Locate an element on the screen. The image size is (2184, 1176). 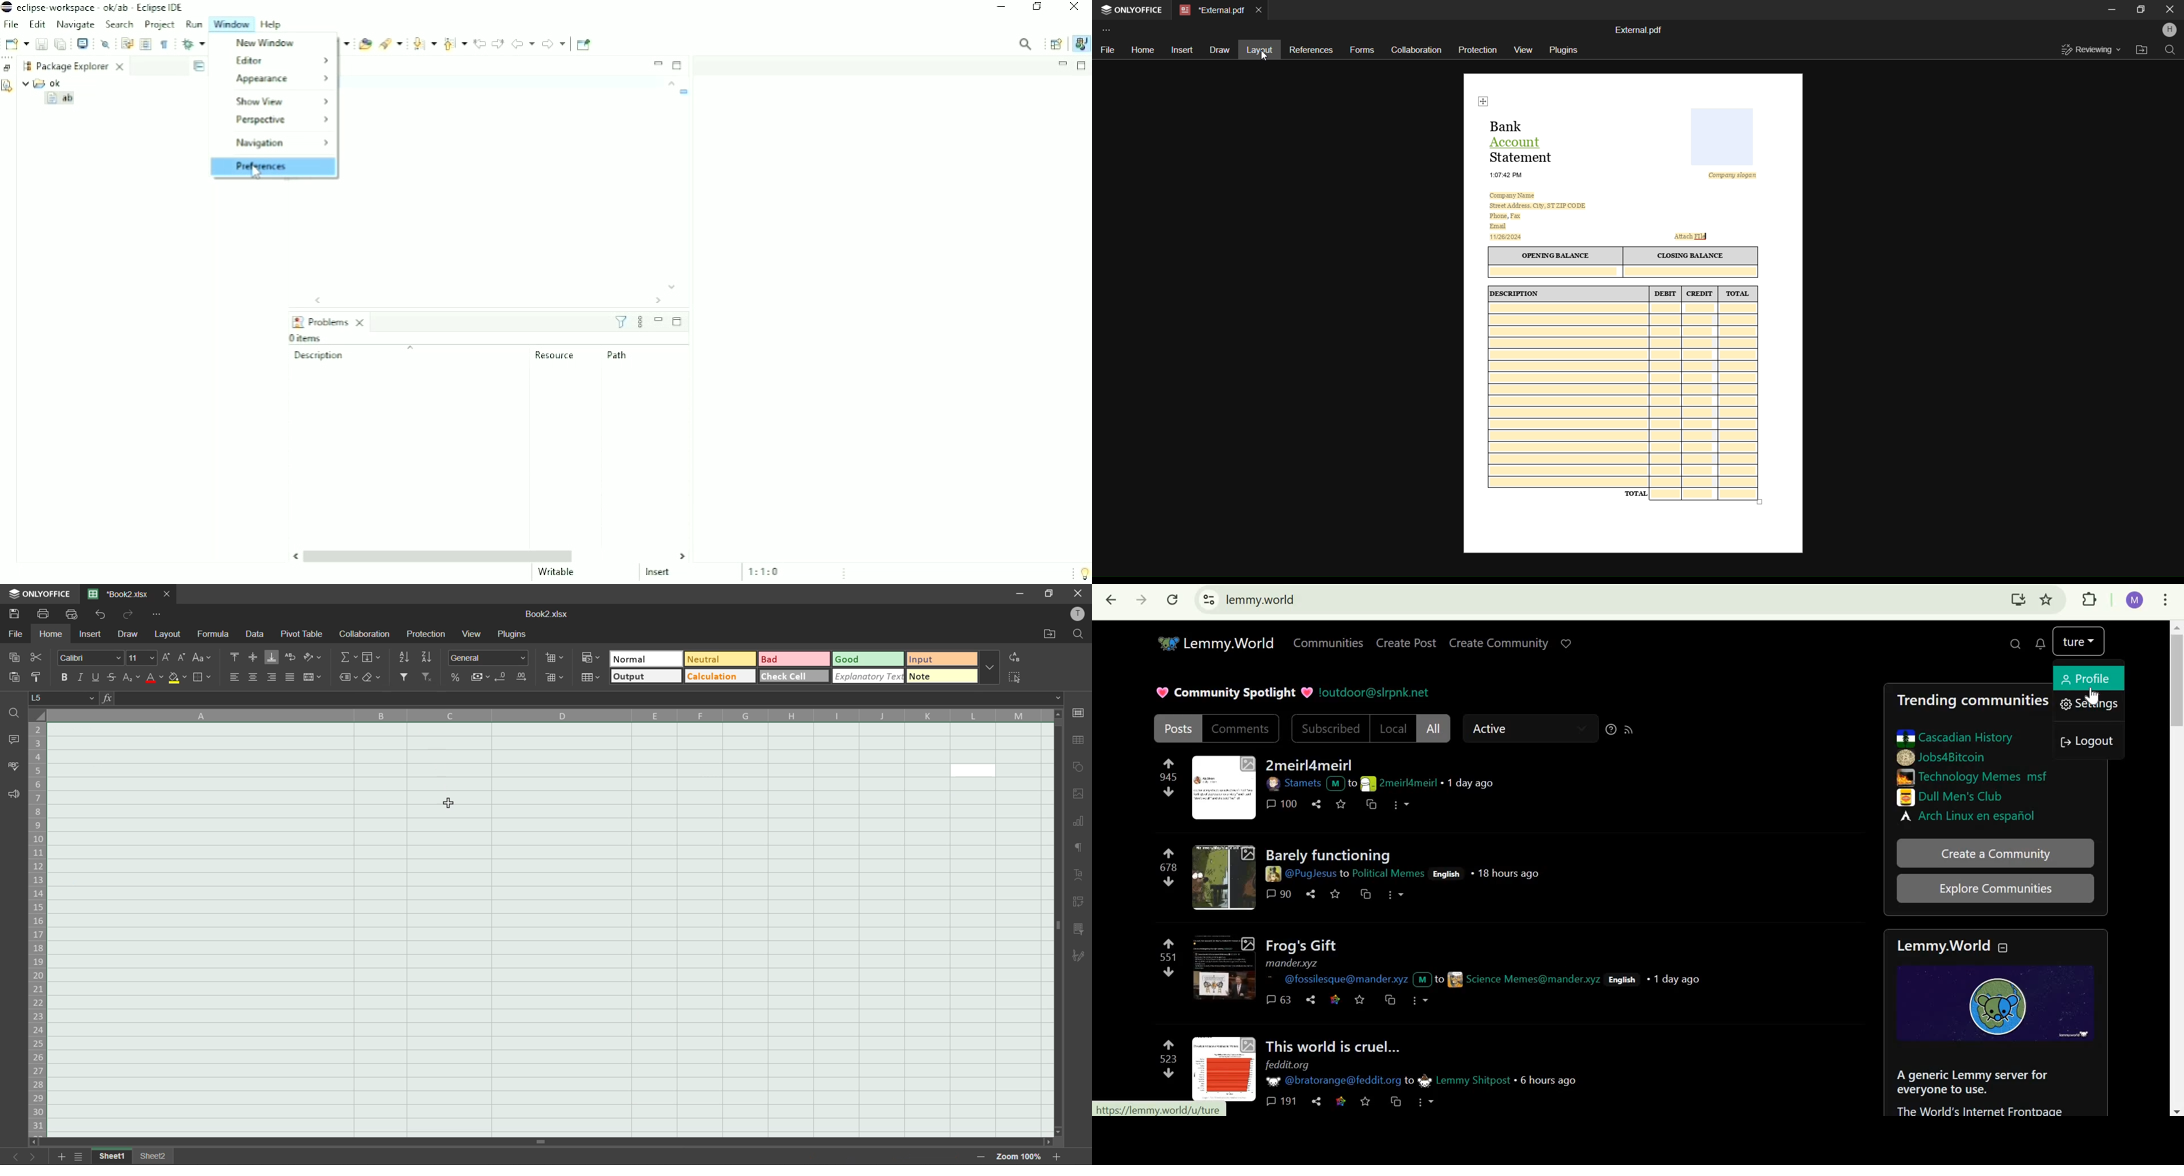
File is located at coordinates (1108, 51).